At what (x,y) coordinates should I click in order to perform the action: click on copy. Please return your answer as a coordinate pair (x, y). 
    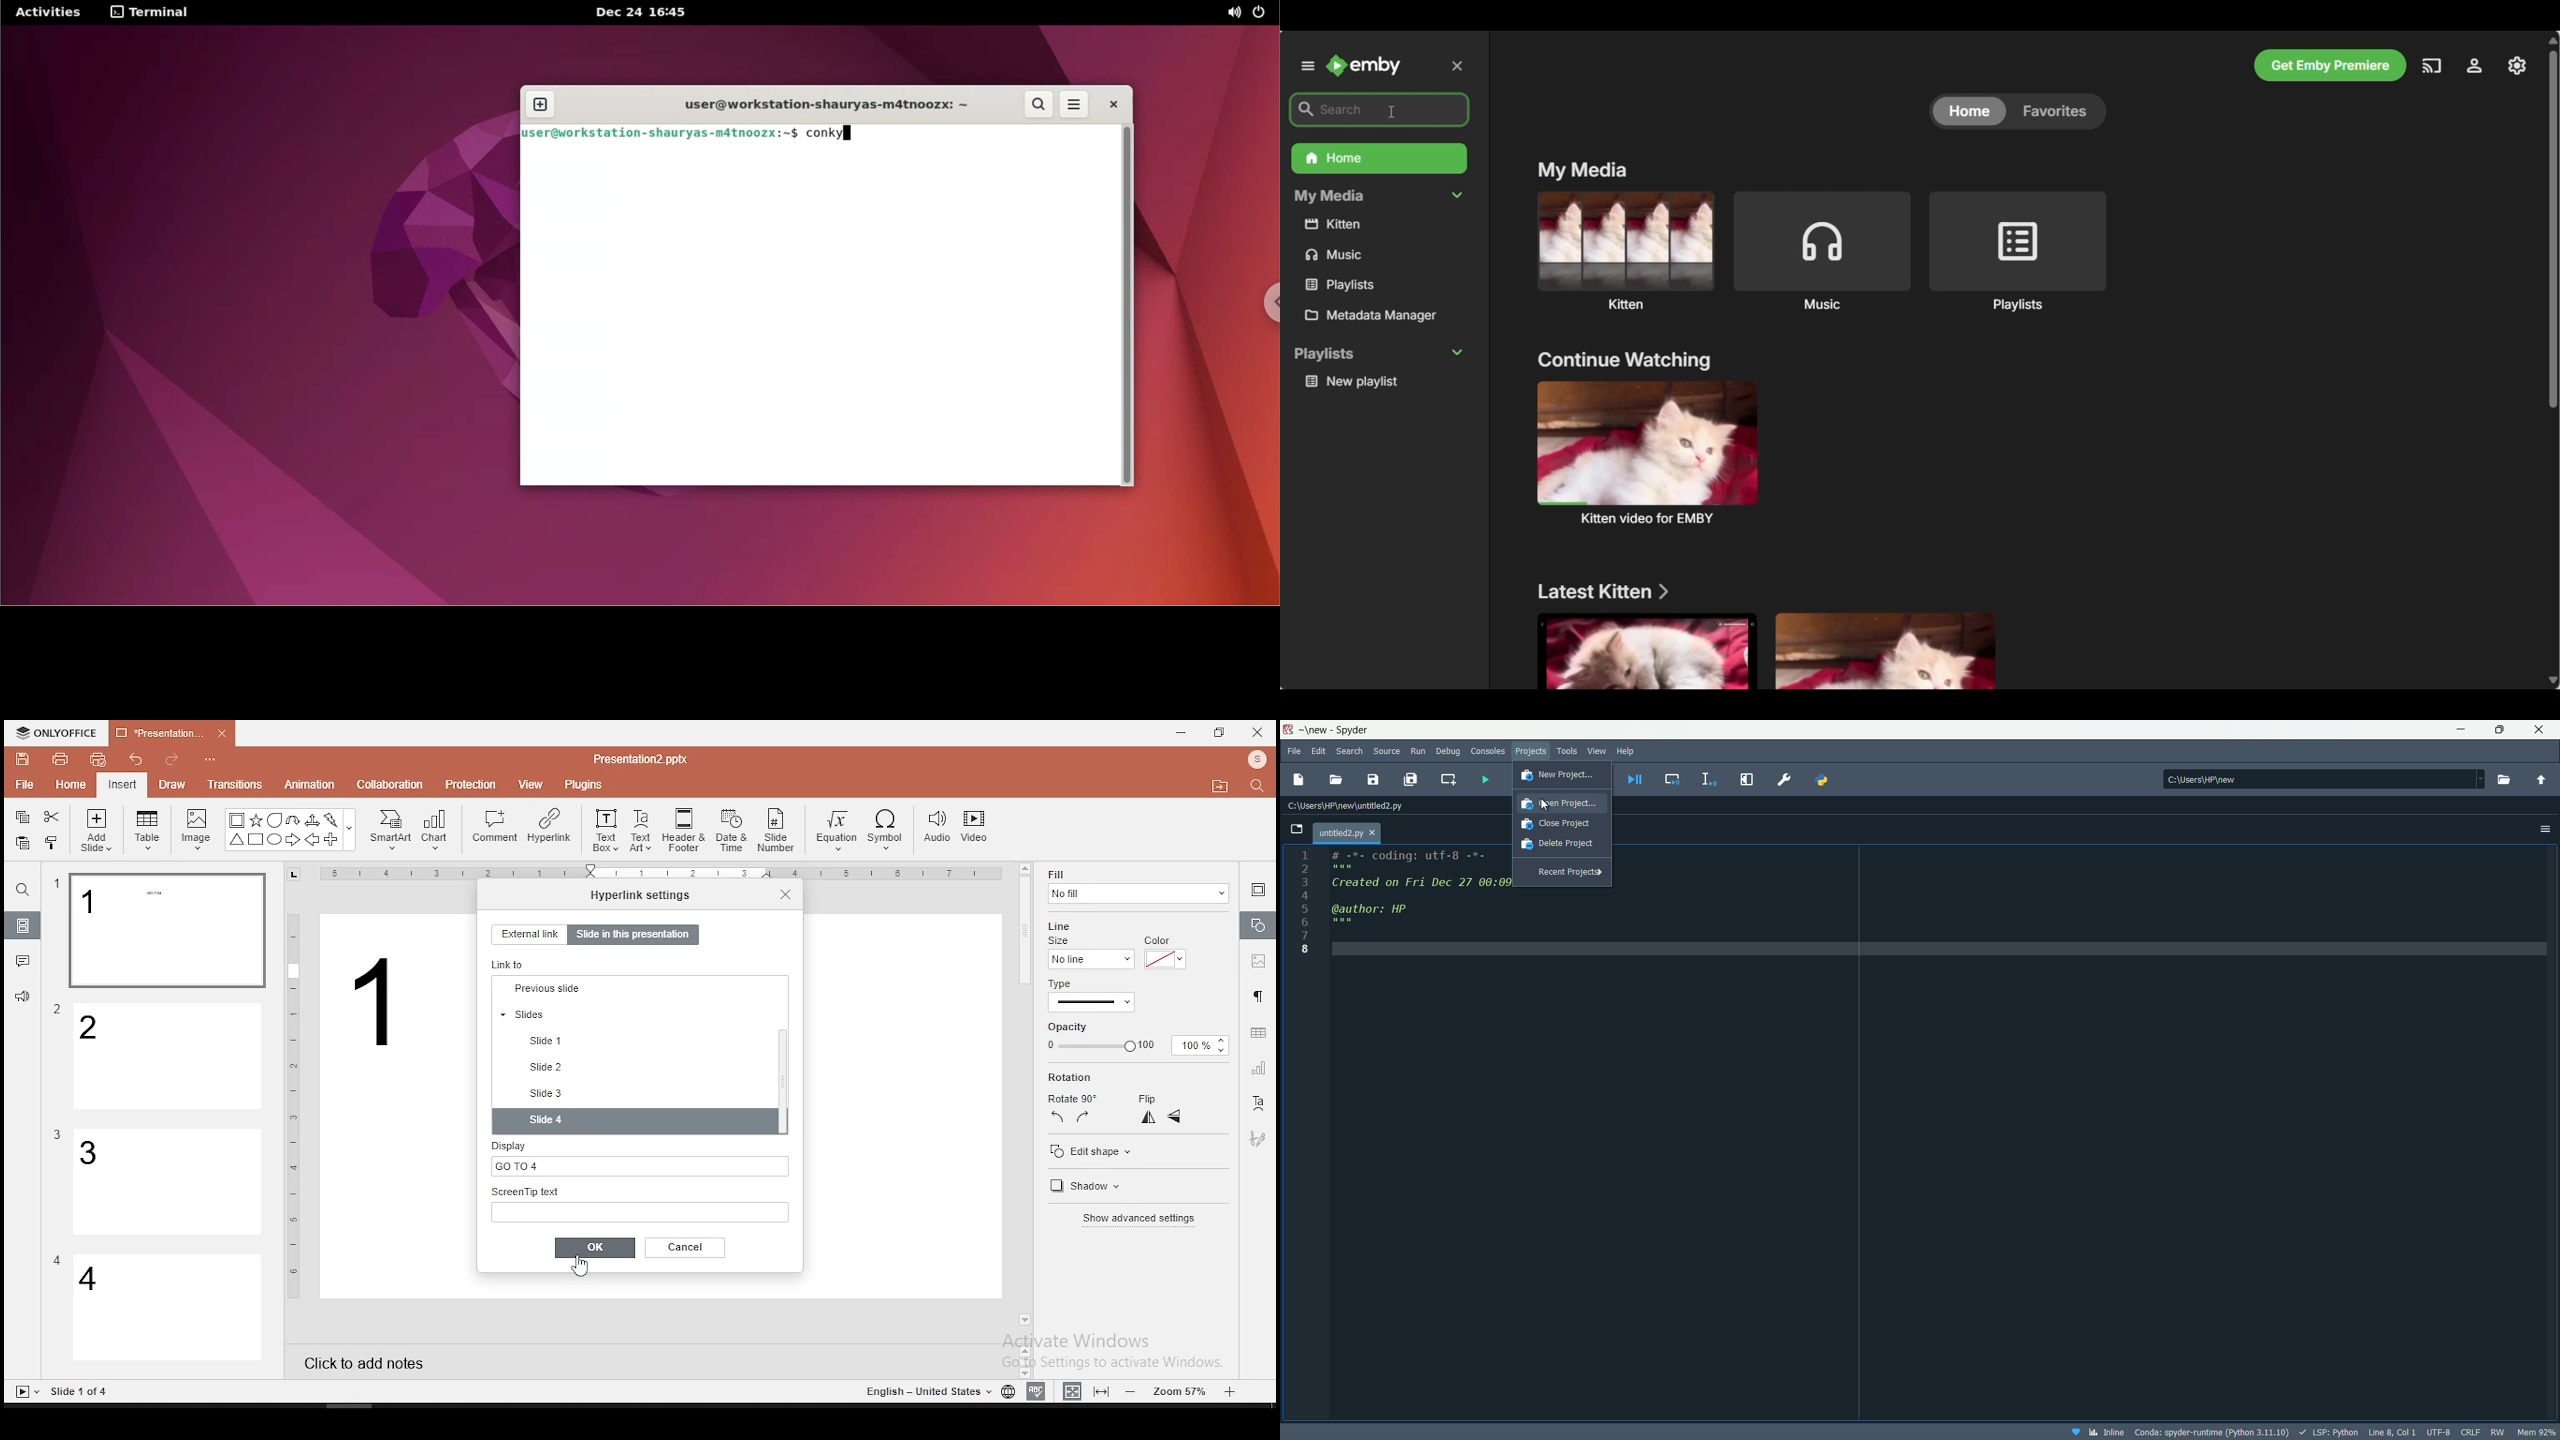
    Looking at the image, I should click on (22, 817).